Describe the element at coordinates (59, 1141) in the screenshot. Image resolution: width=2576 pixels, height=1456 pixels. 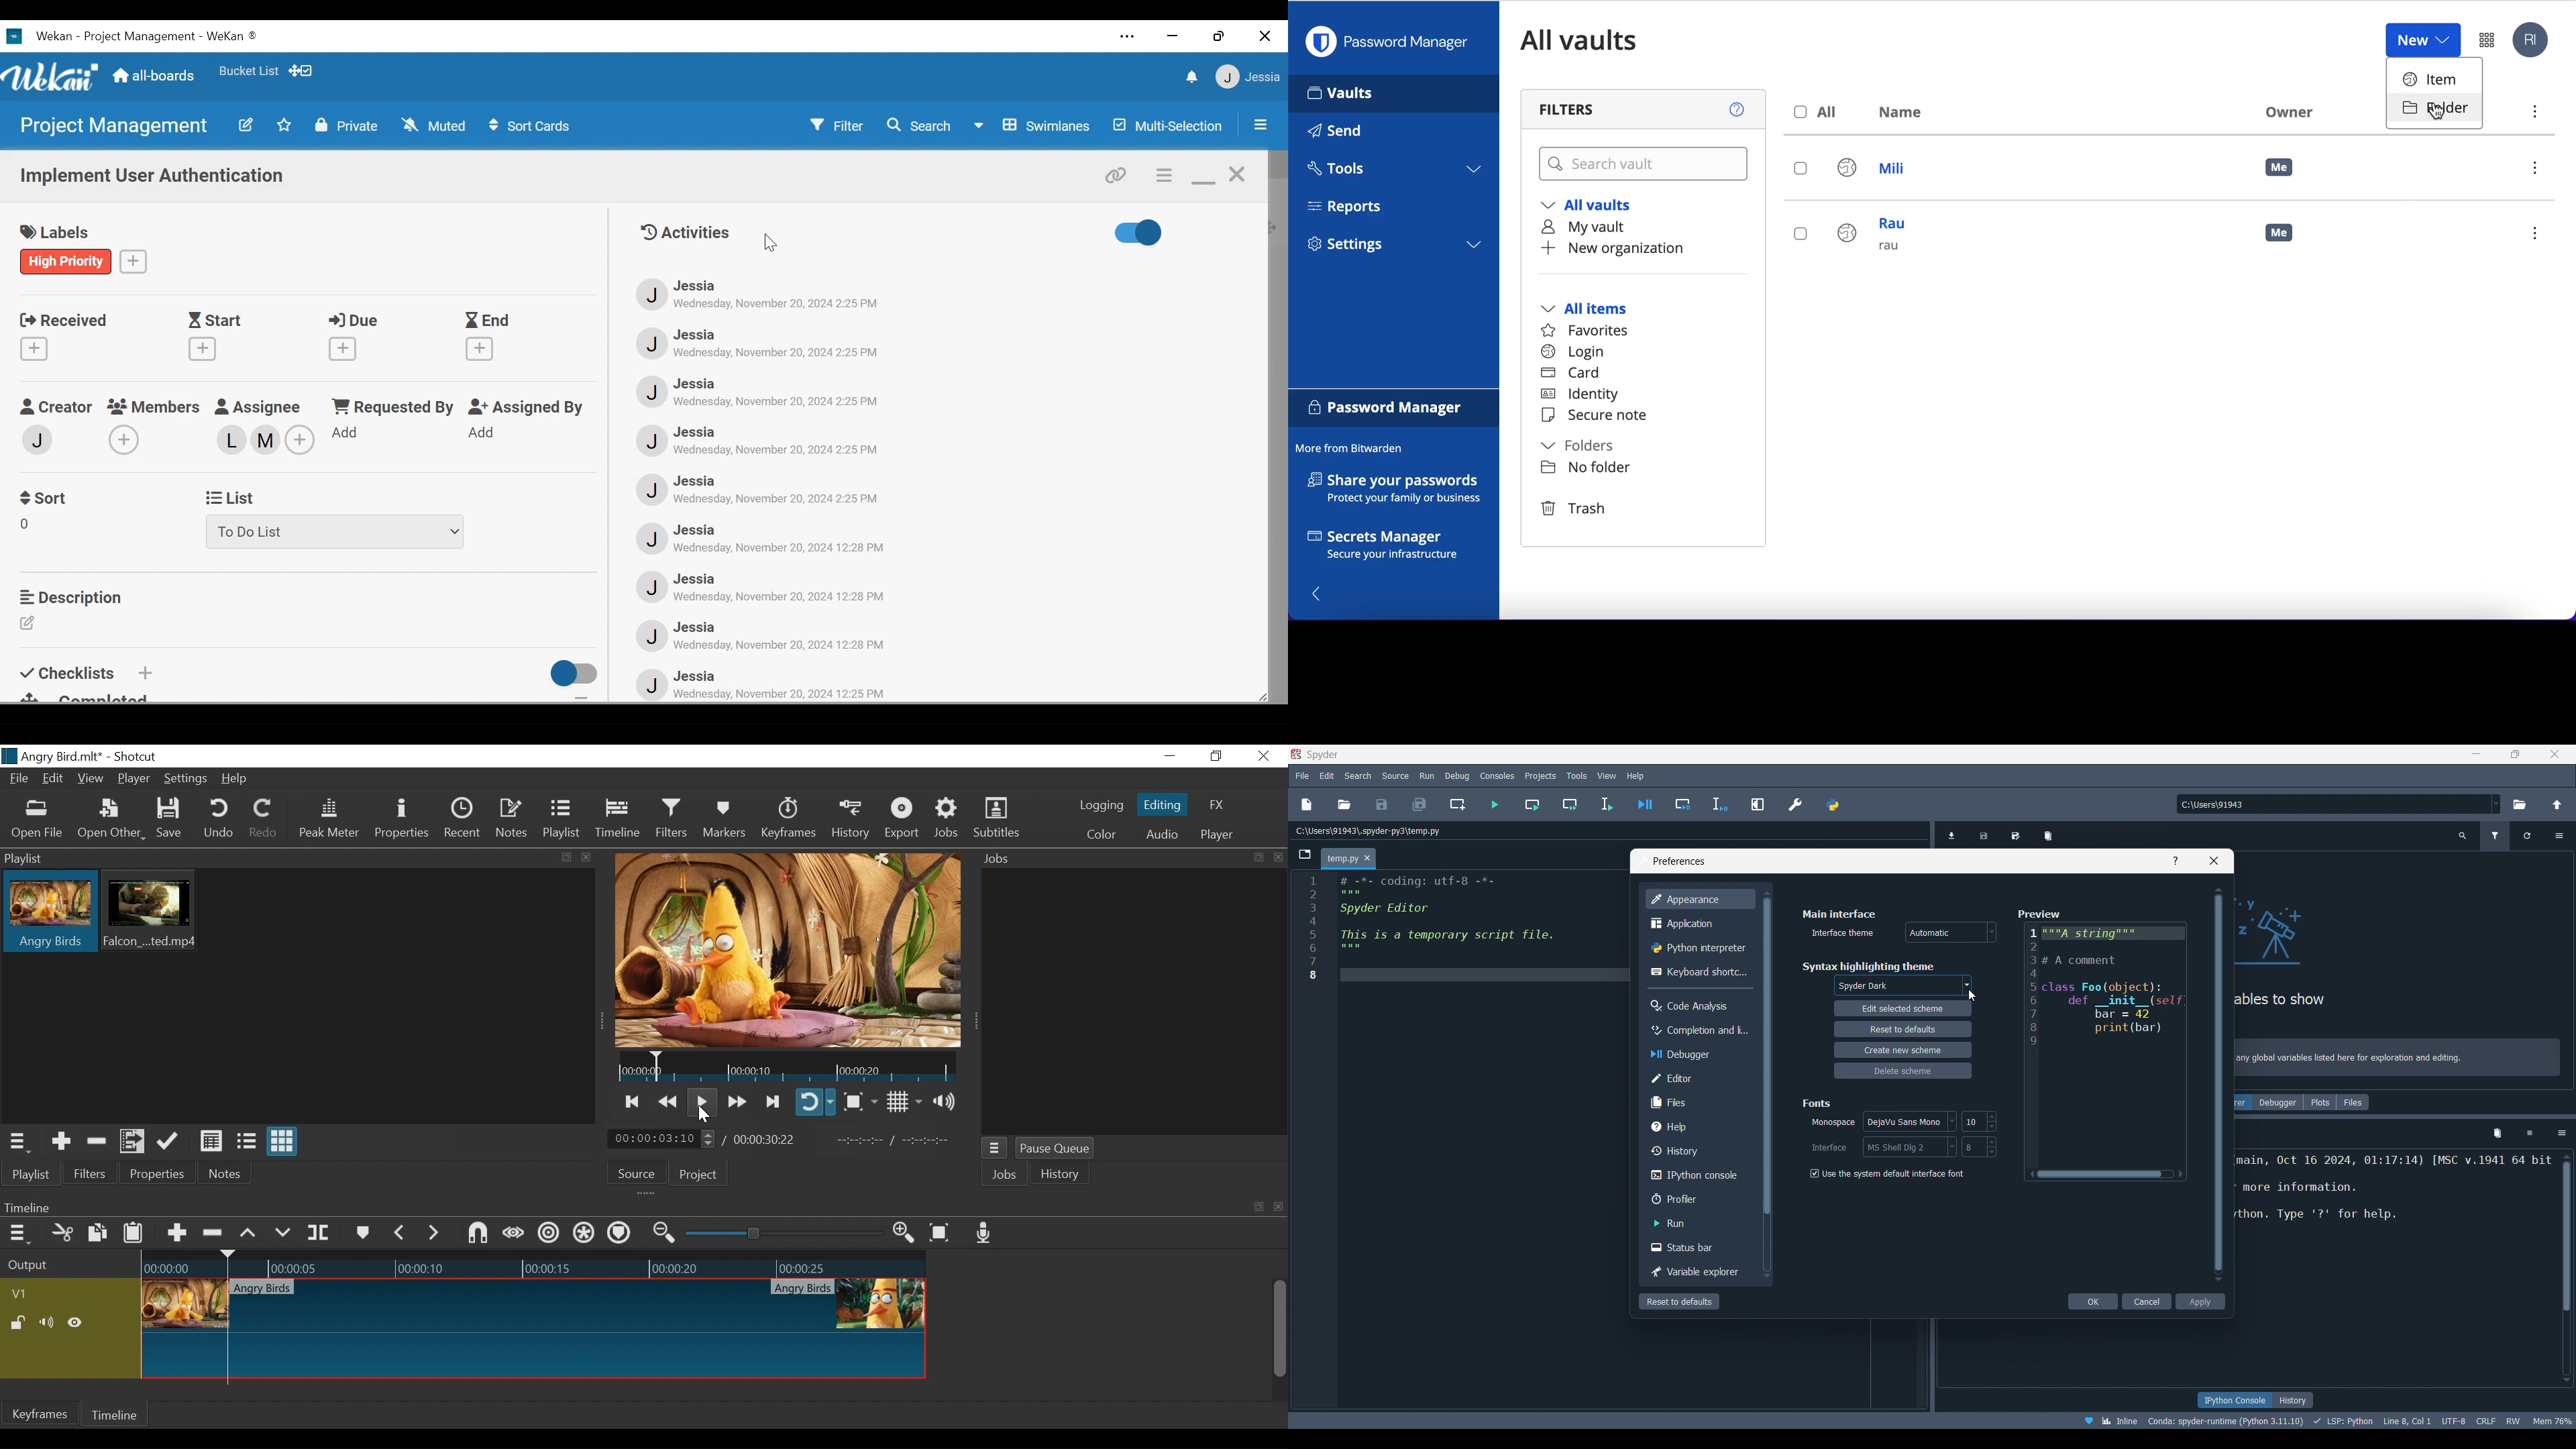
I see `Add the Source to the playlist` at that location.